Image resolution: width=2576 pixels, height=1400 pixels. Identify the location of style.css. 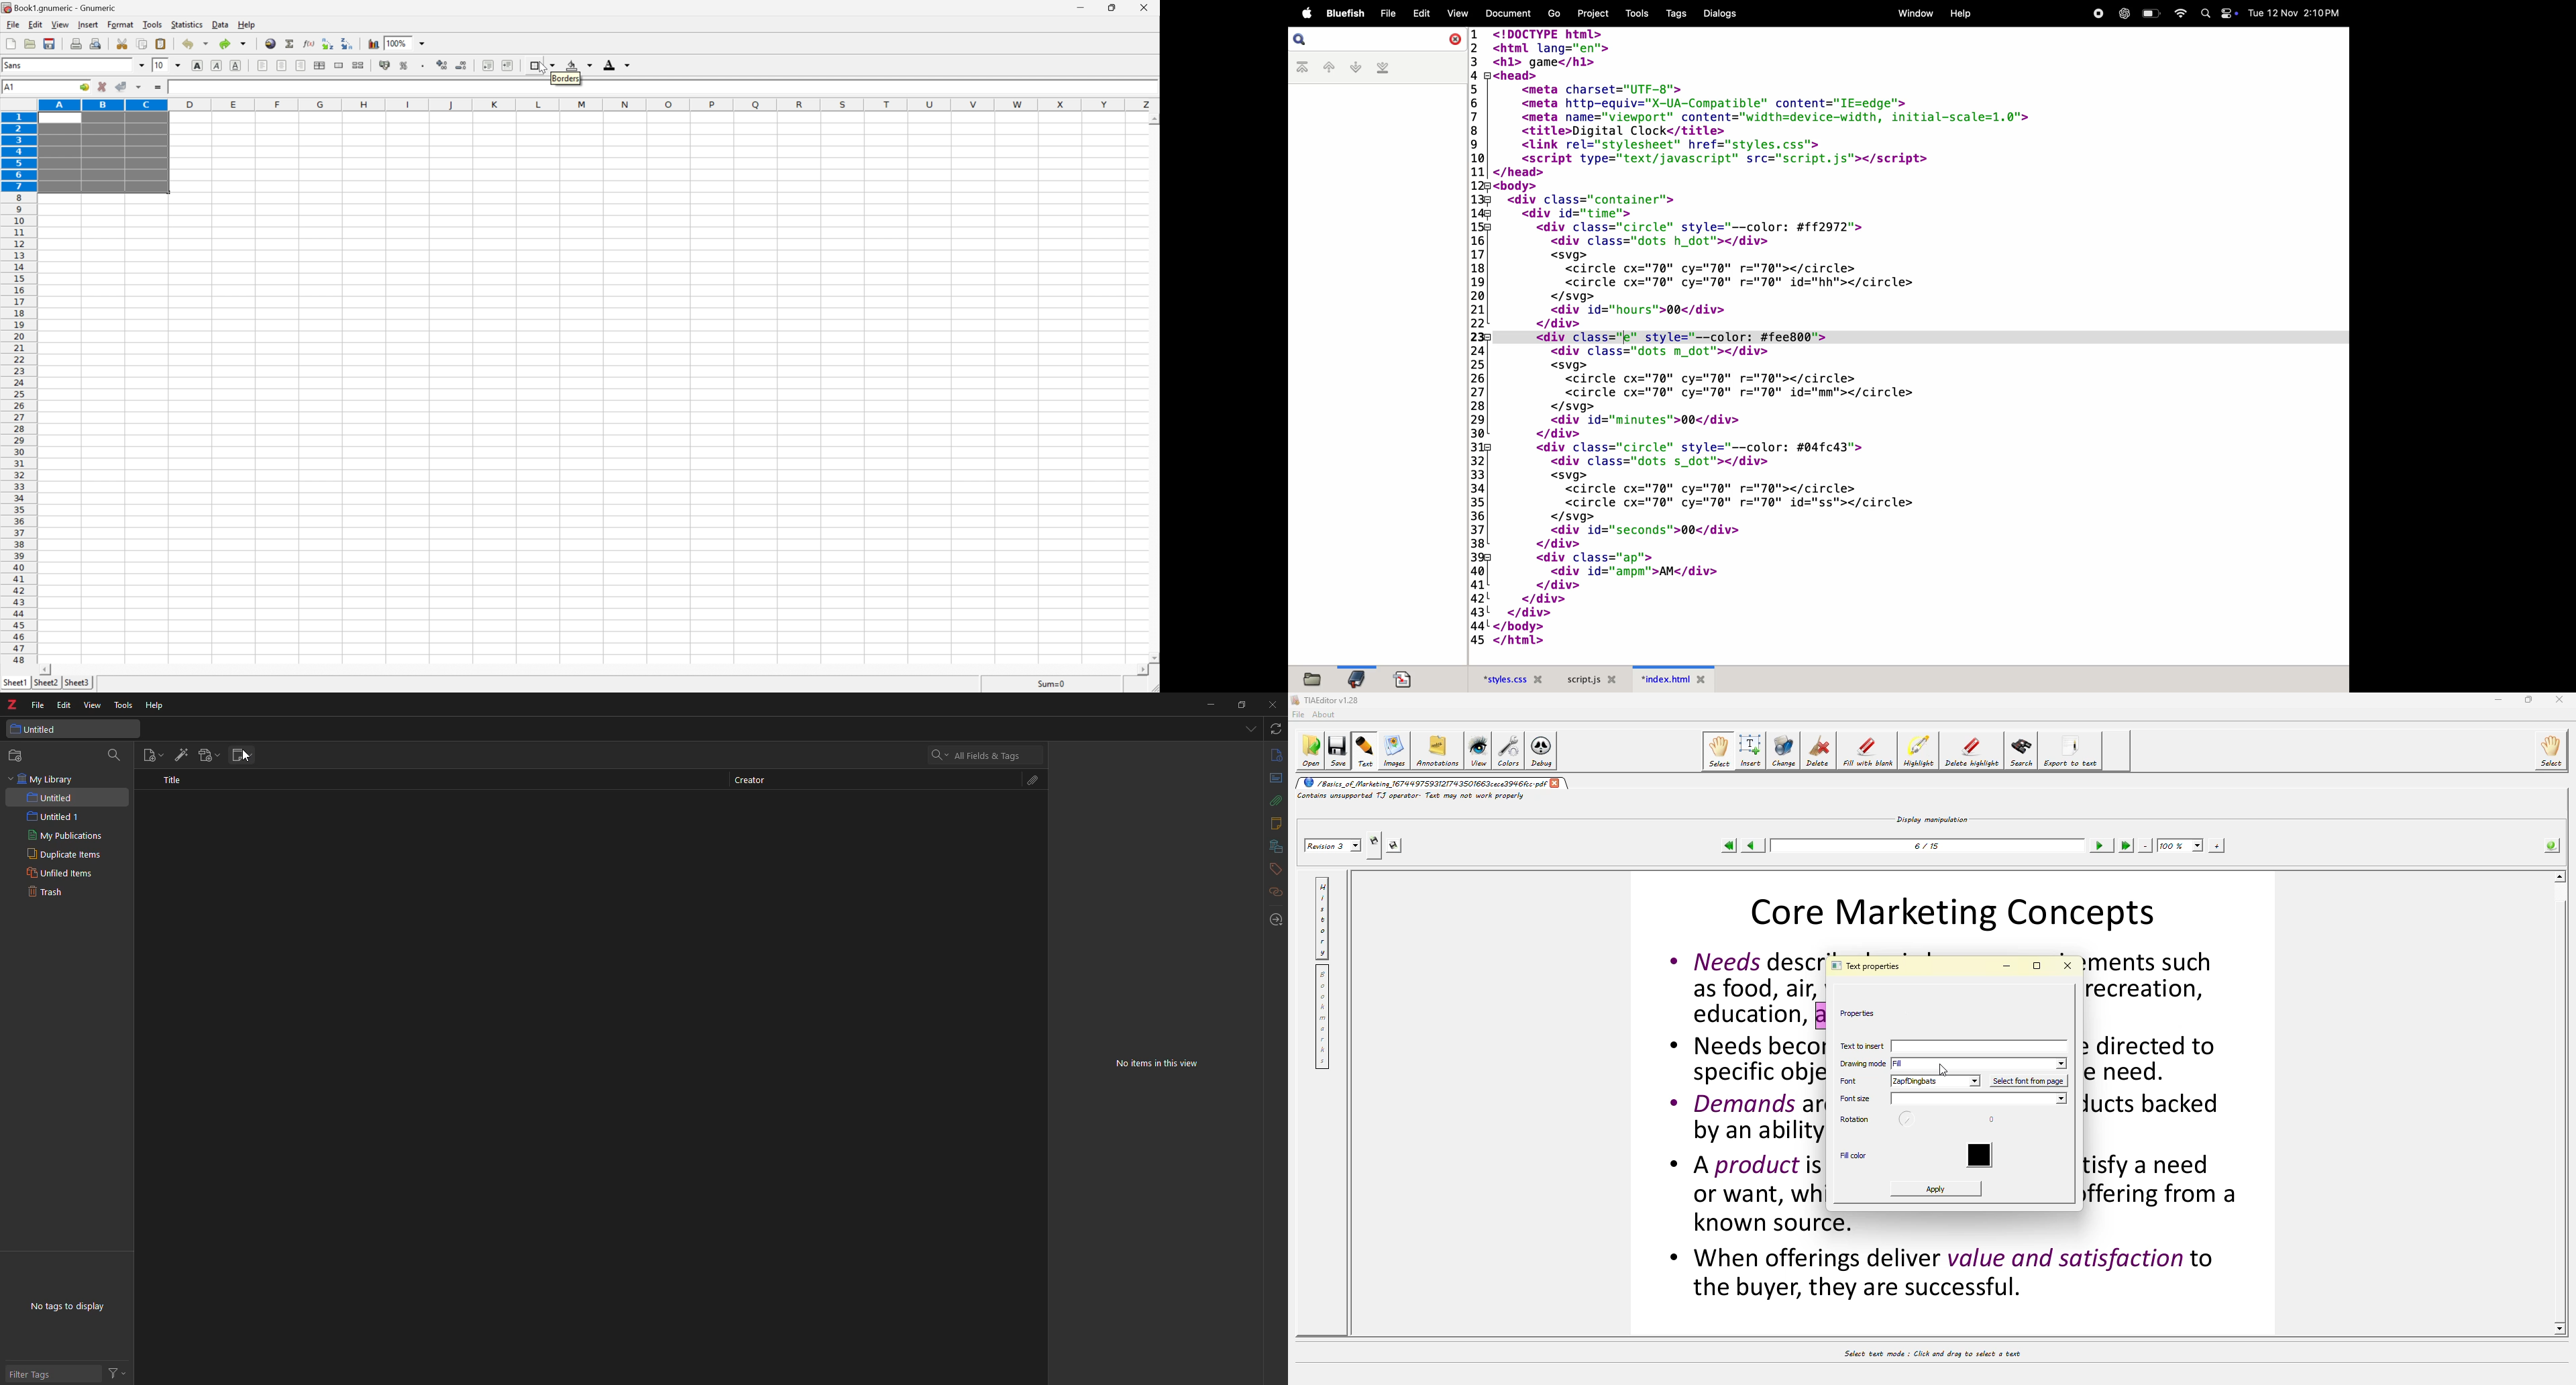
(1514, 678).